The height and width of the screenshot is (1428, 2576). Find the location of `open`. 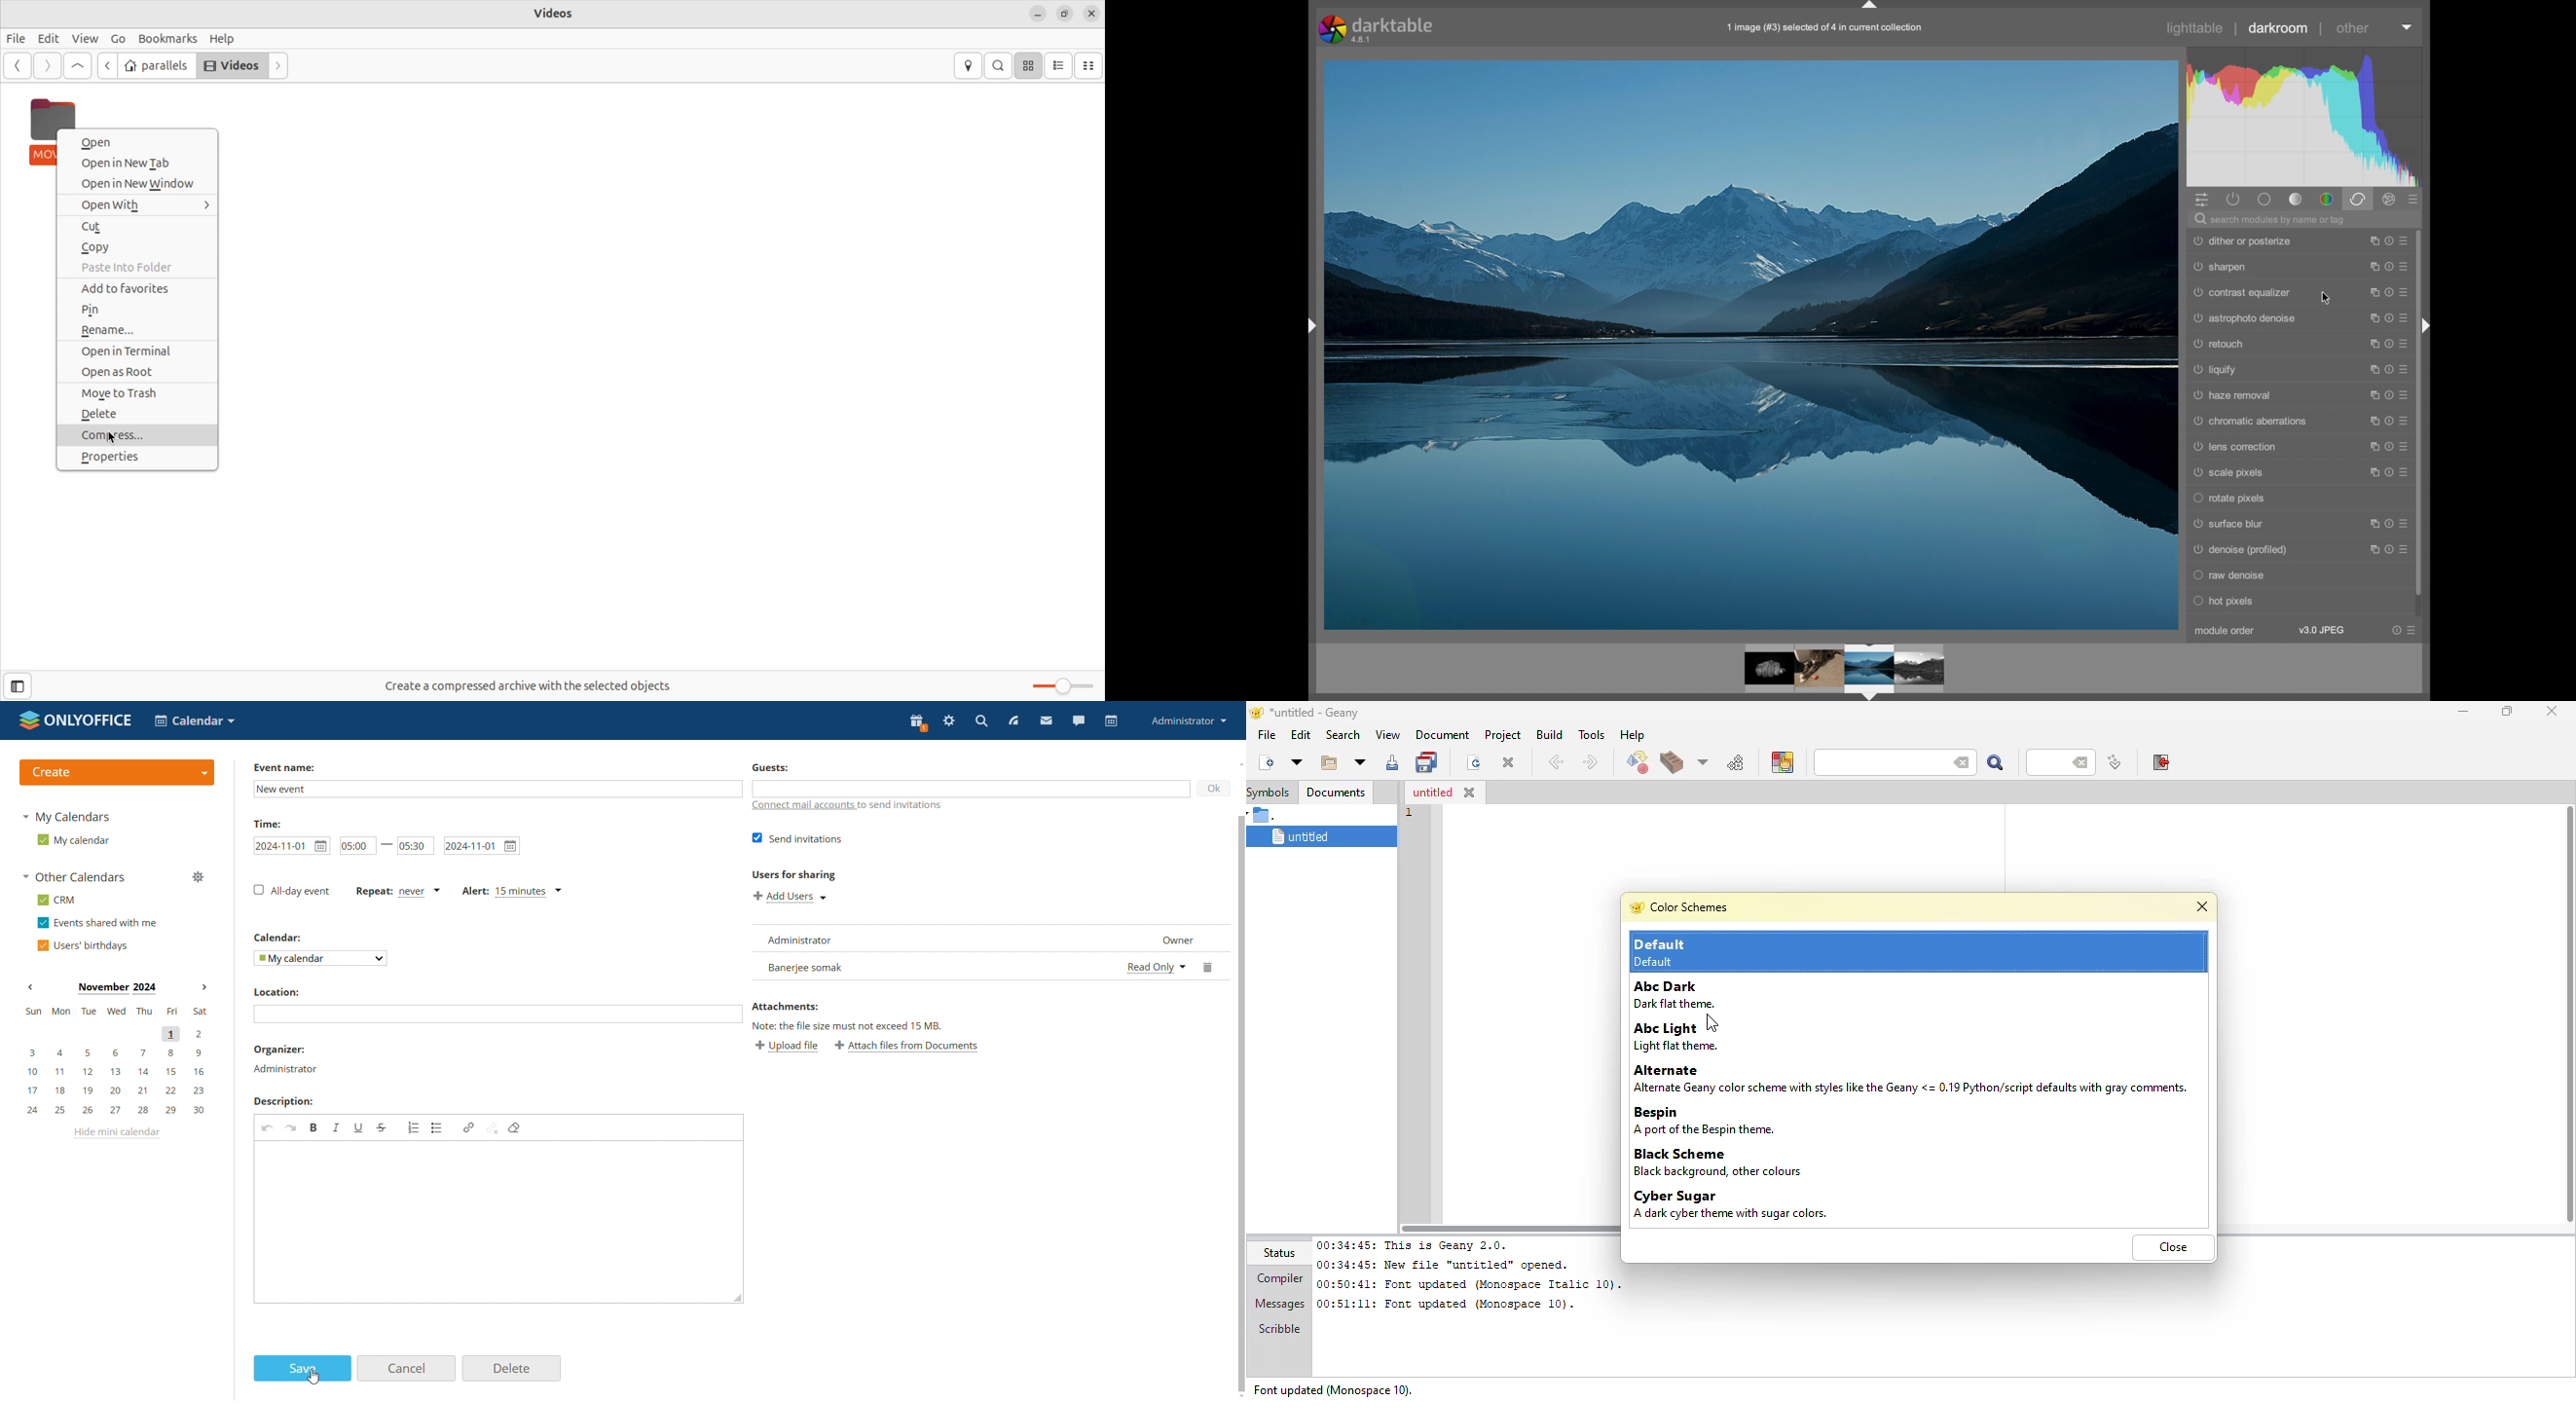

open is located at coordinates (131, 142).